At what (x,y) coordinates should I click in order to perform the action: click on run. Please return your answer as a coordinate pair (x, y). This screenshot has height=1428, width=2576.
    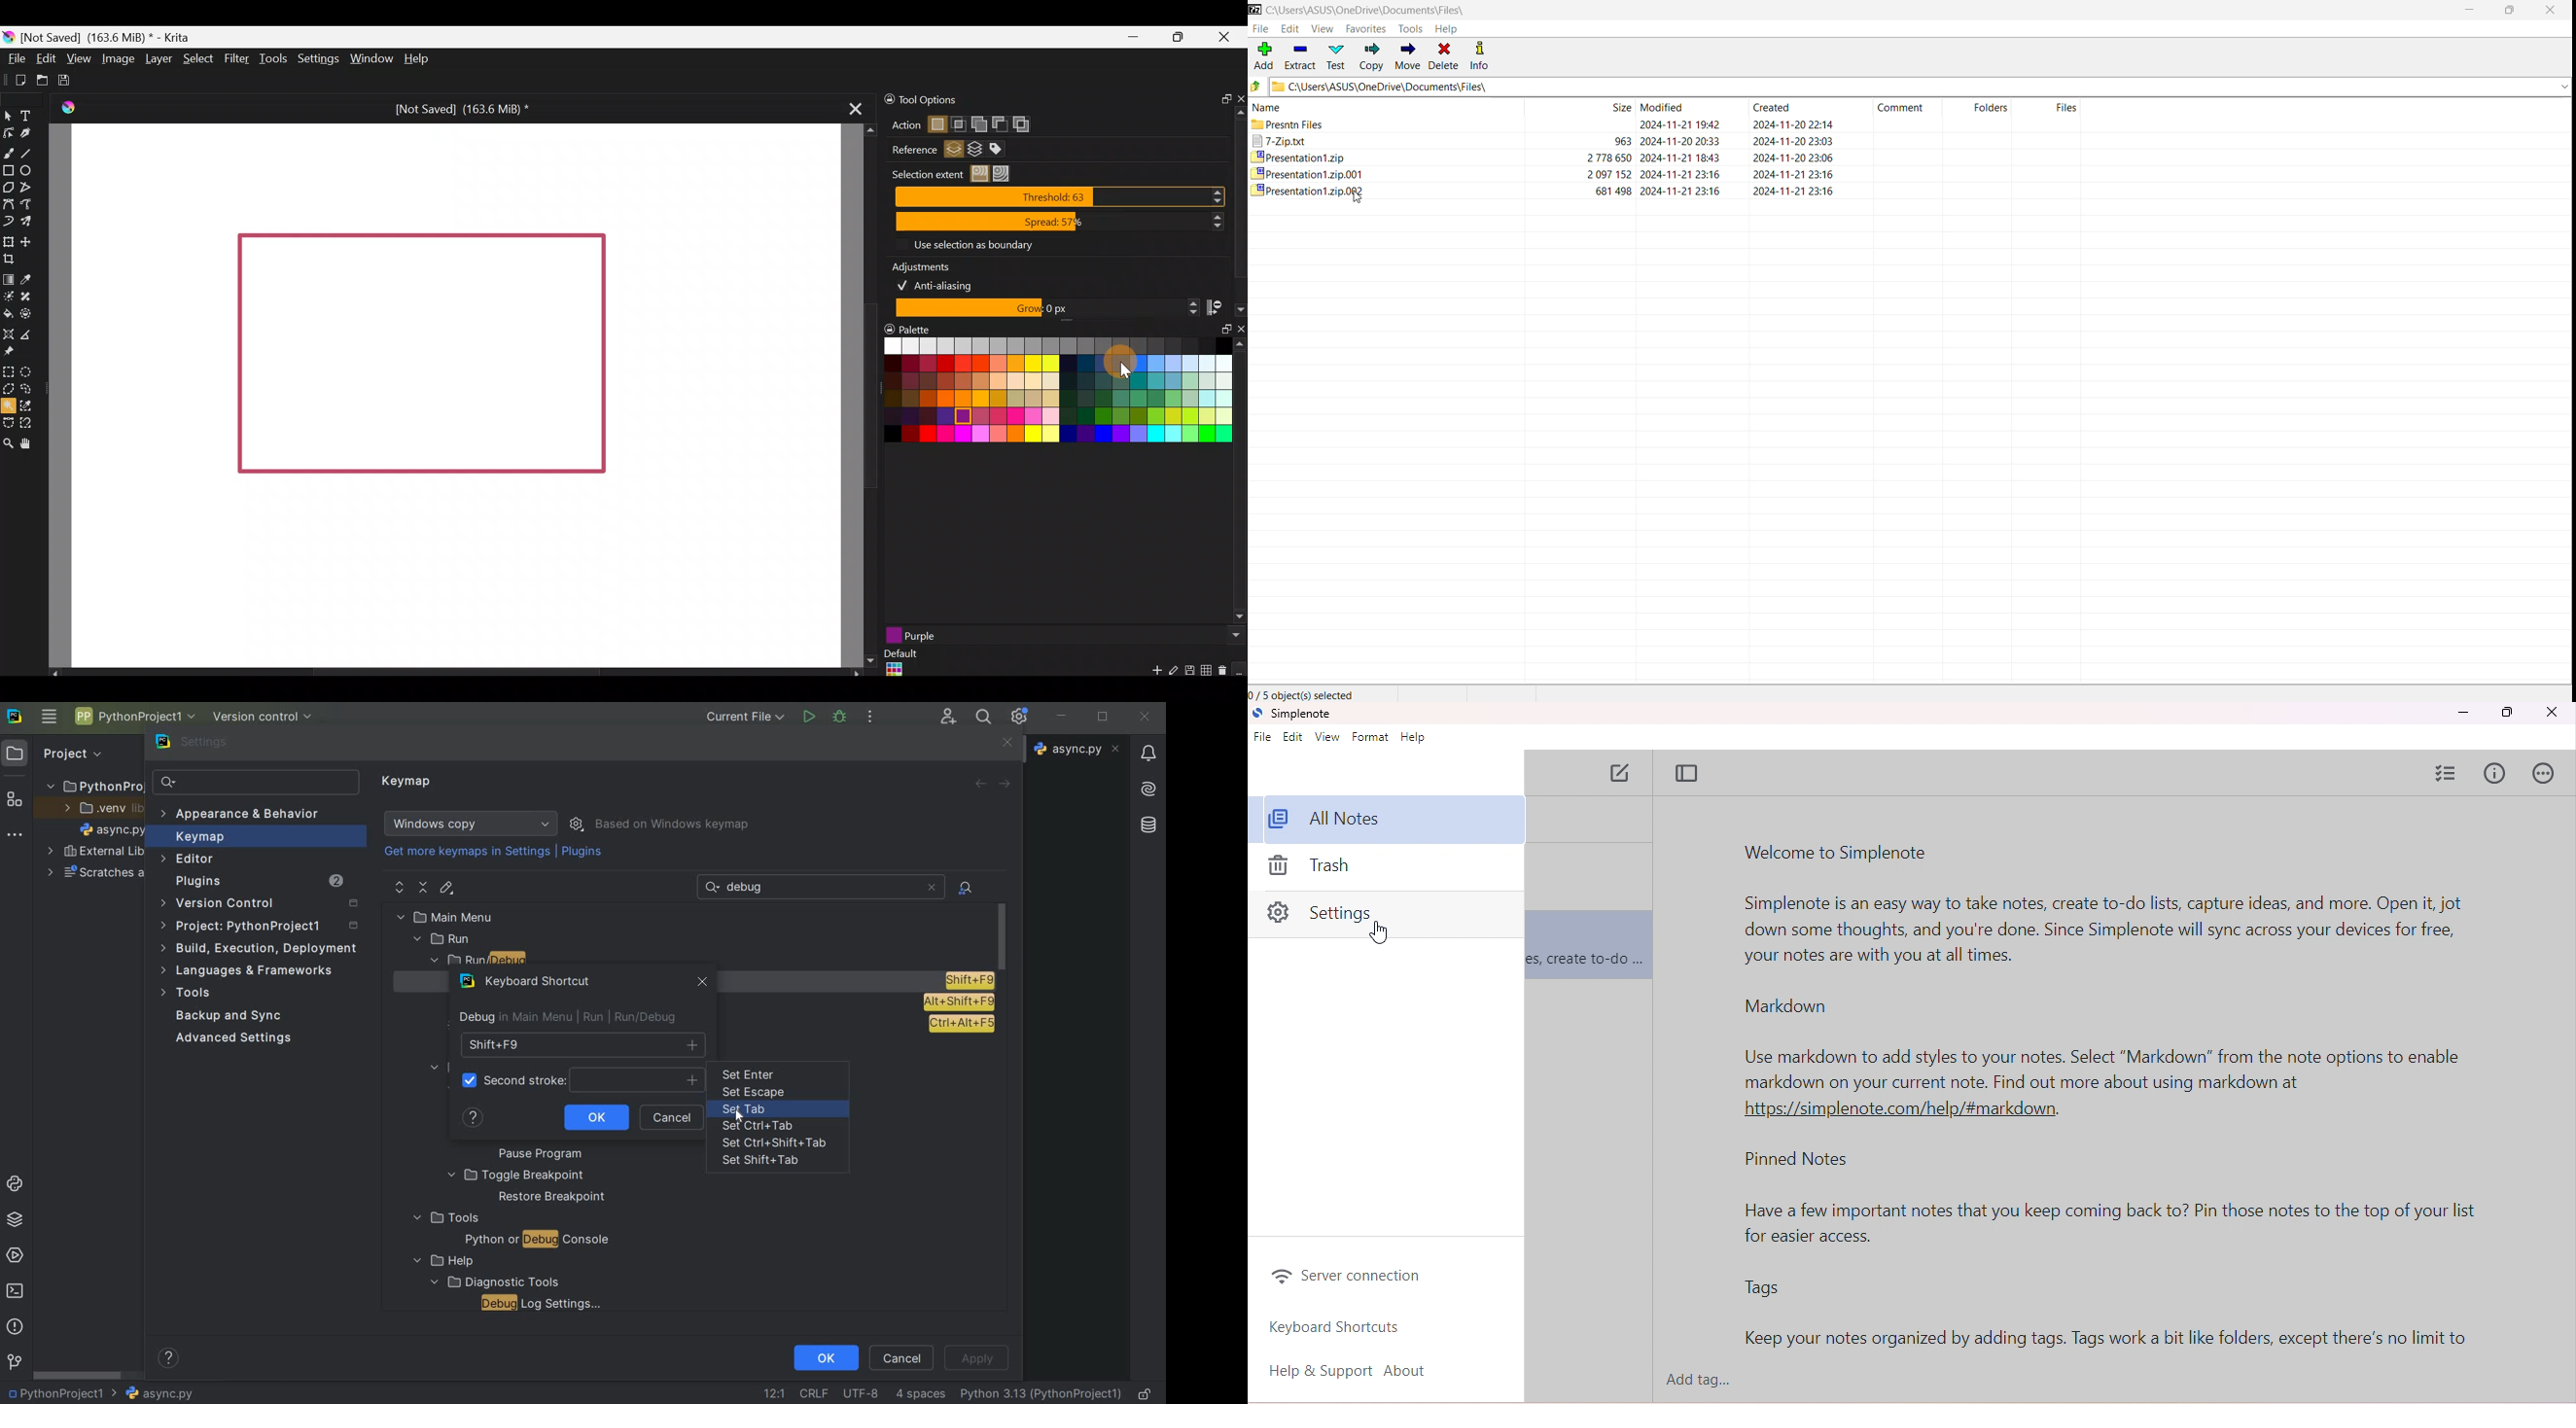
    Looking at the image, I should click on (809, 717).